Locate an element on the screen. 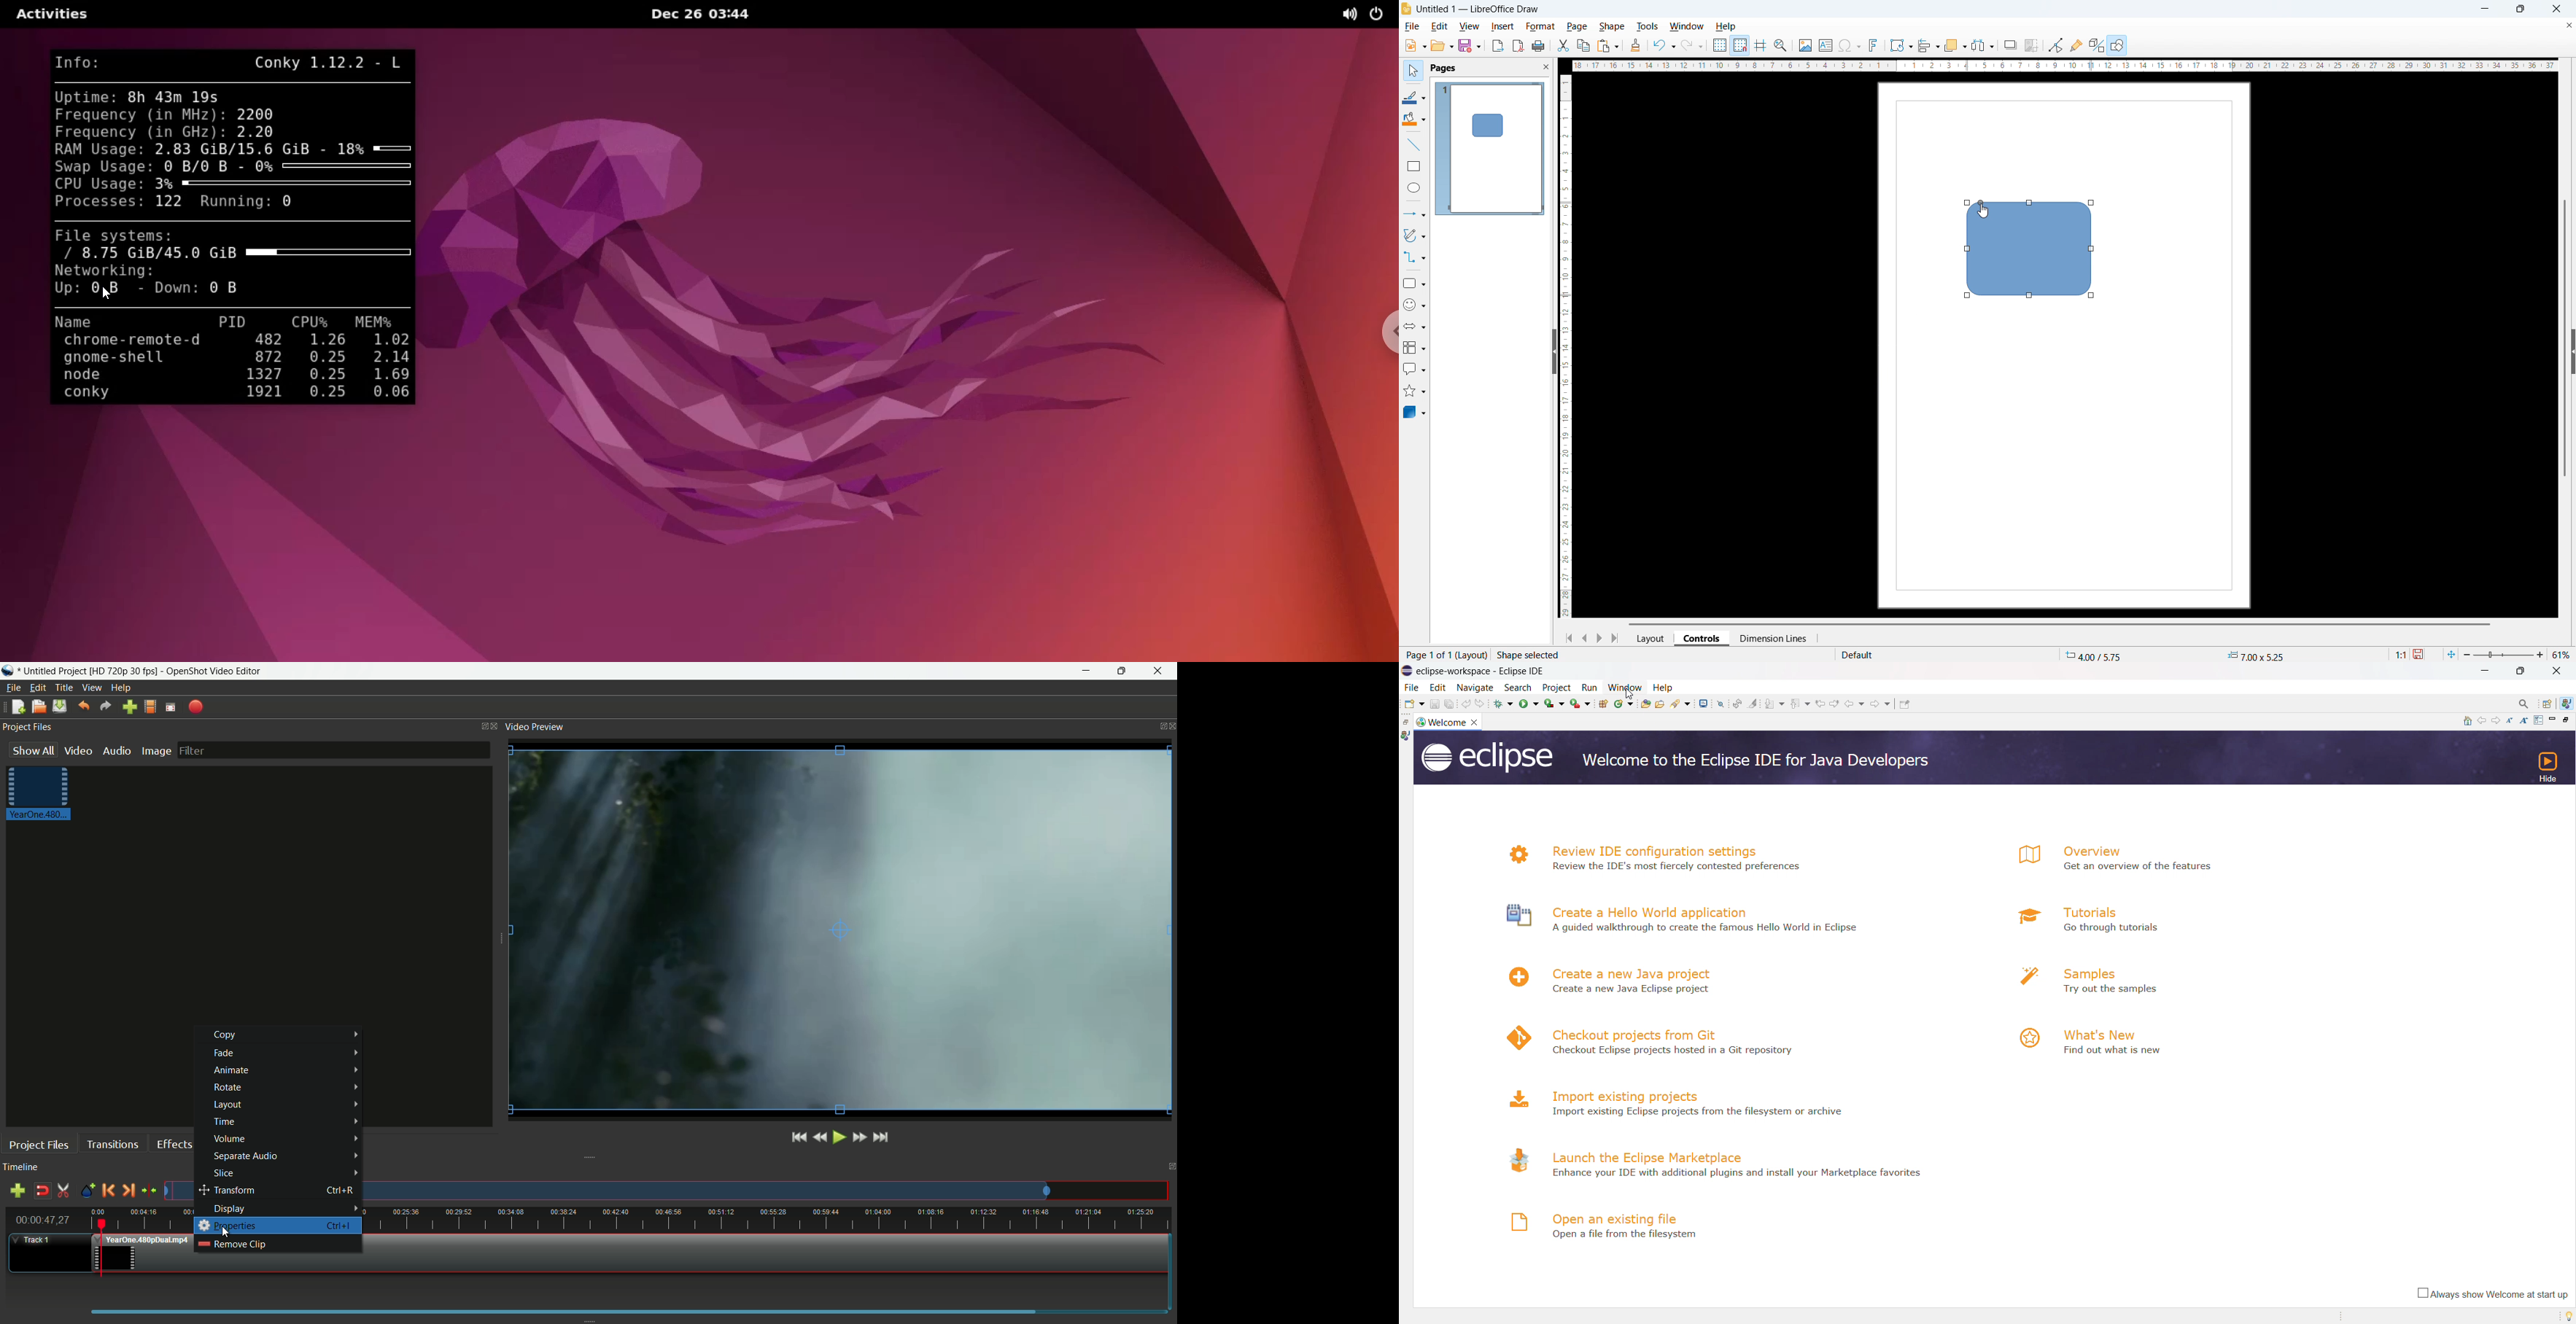 The image size is (2576, 1344). Stars and banners  is located at coordinates (1415, 391).